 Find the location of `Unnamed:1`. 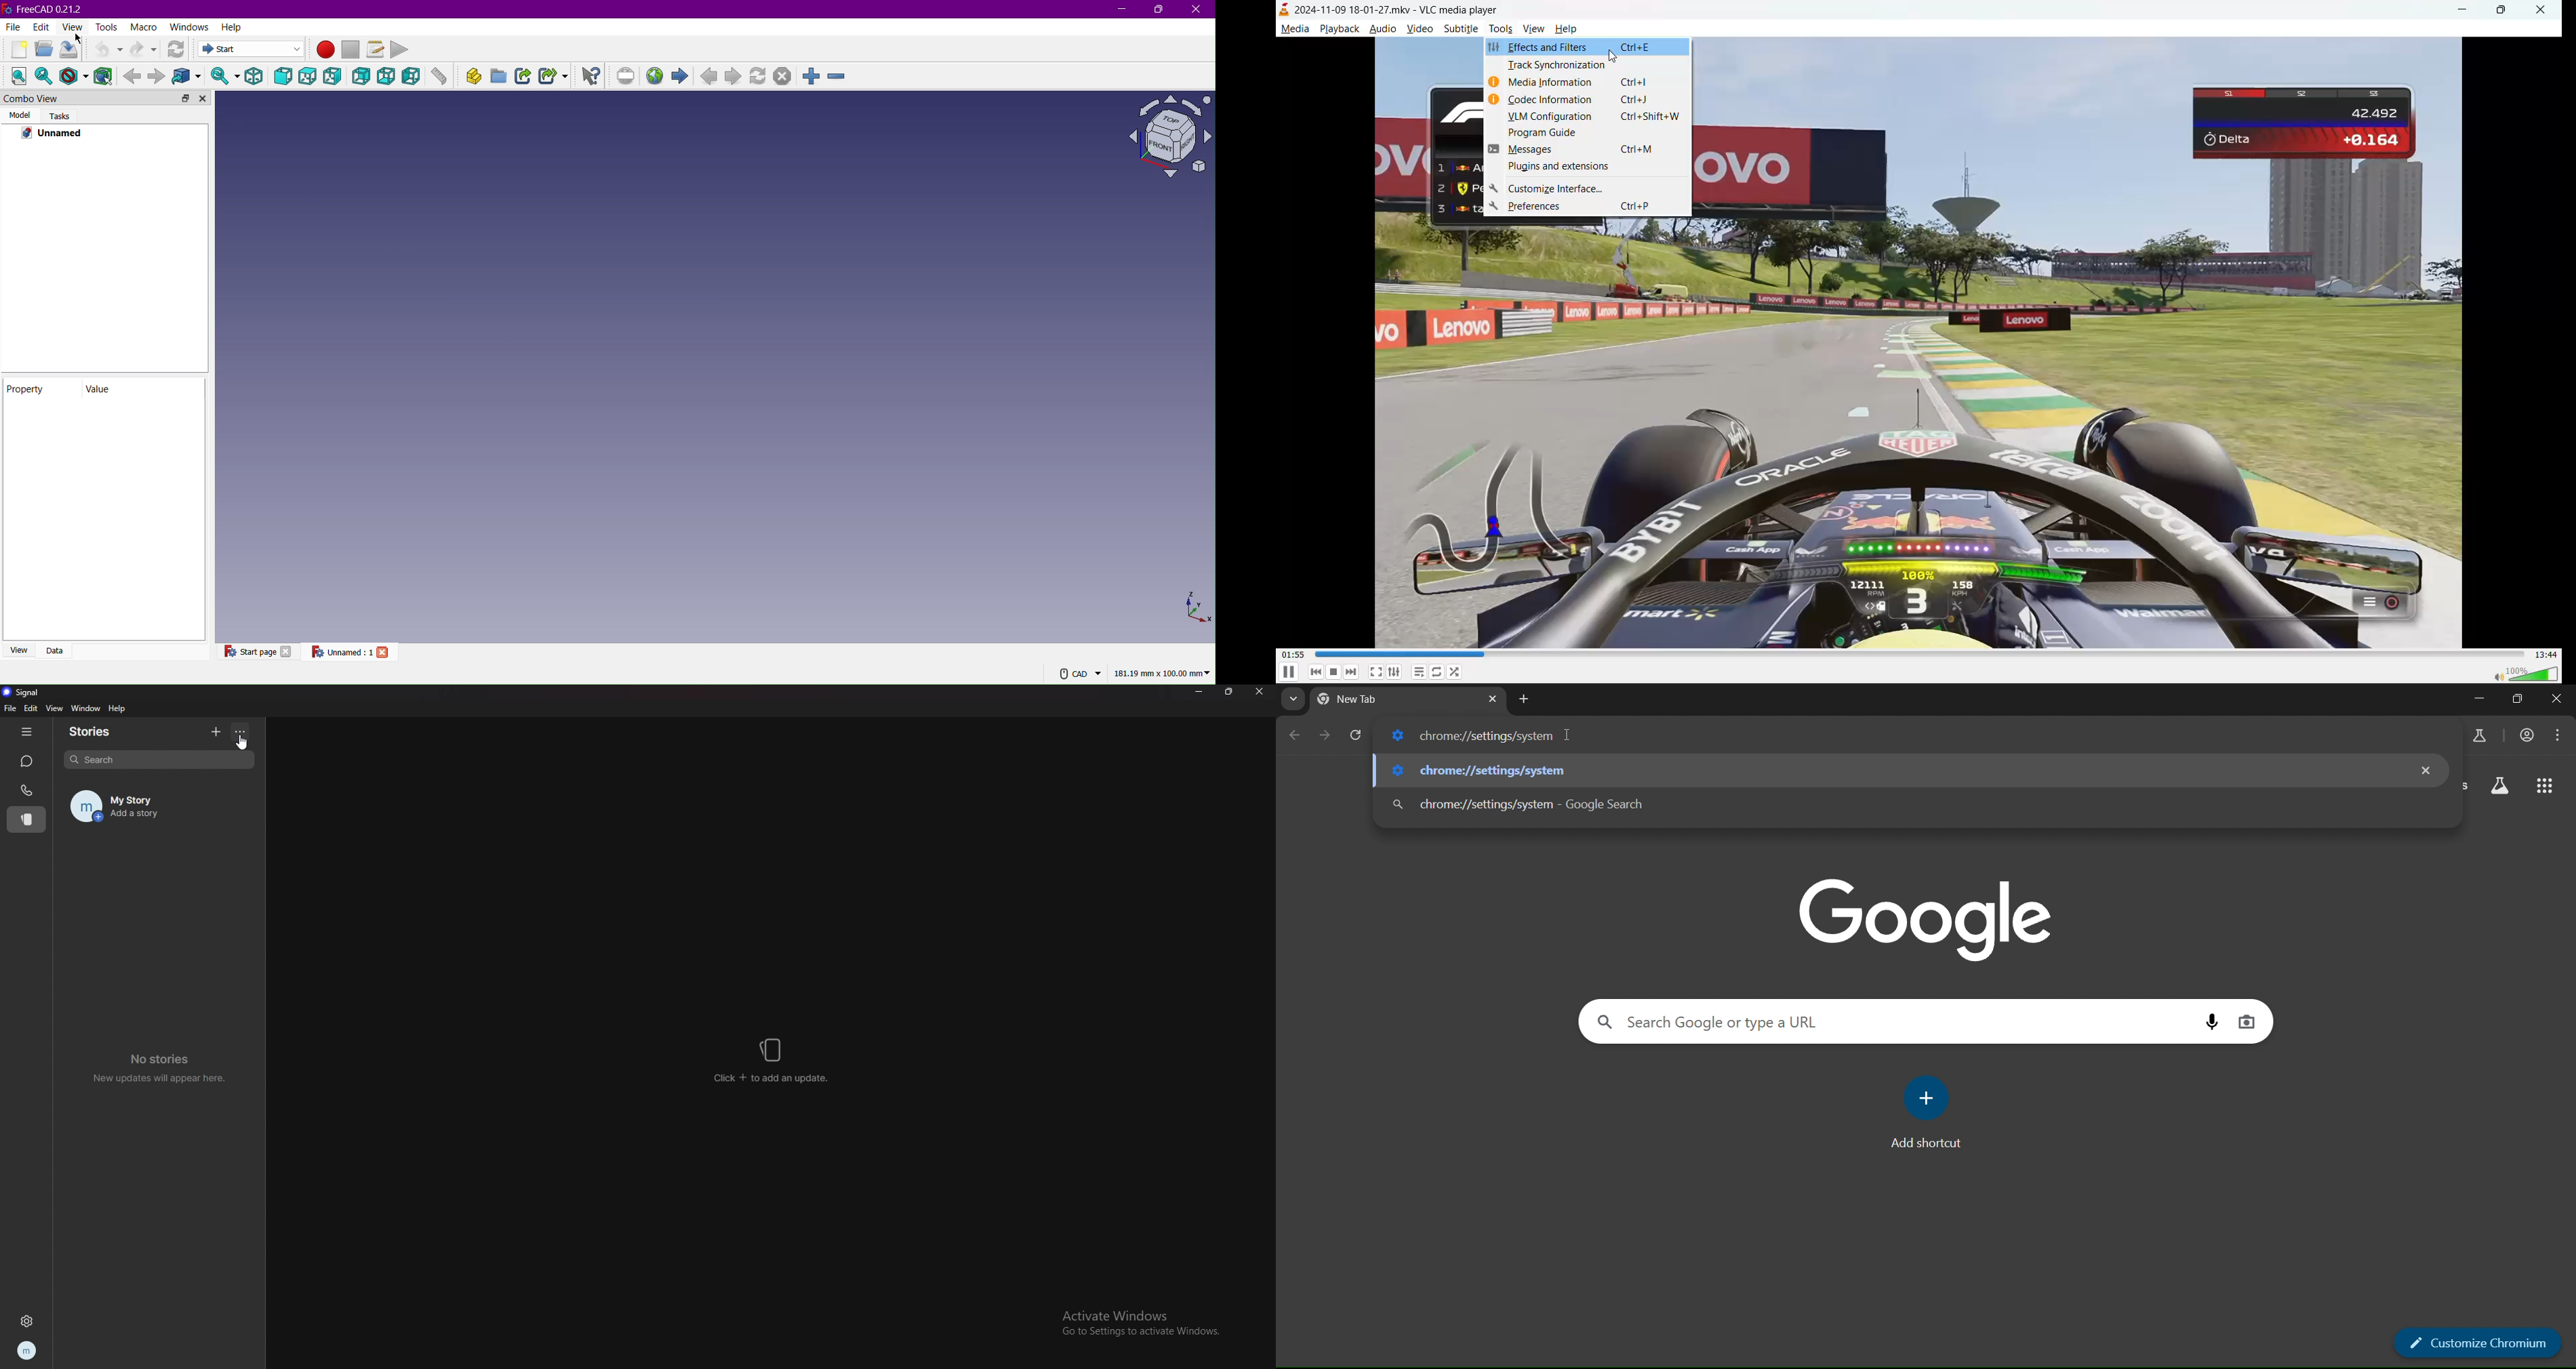

Unnamed:1 is located at coordinates (351, 652).